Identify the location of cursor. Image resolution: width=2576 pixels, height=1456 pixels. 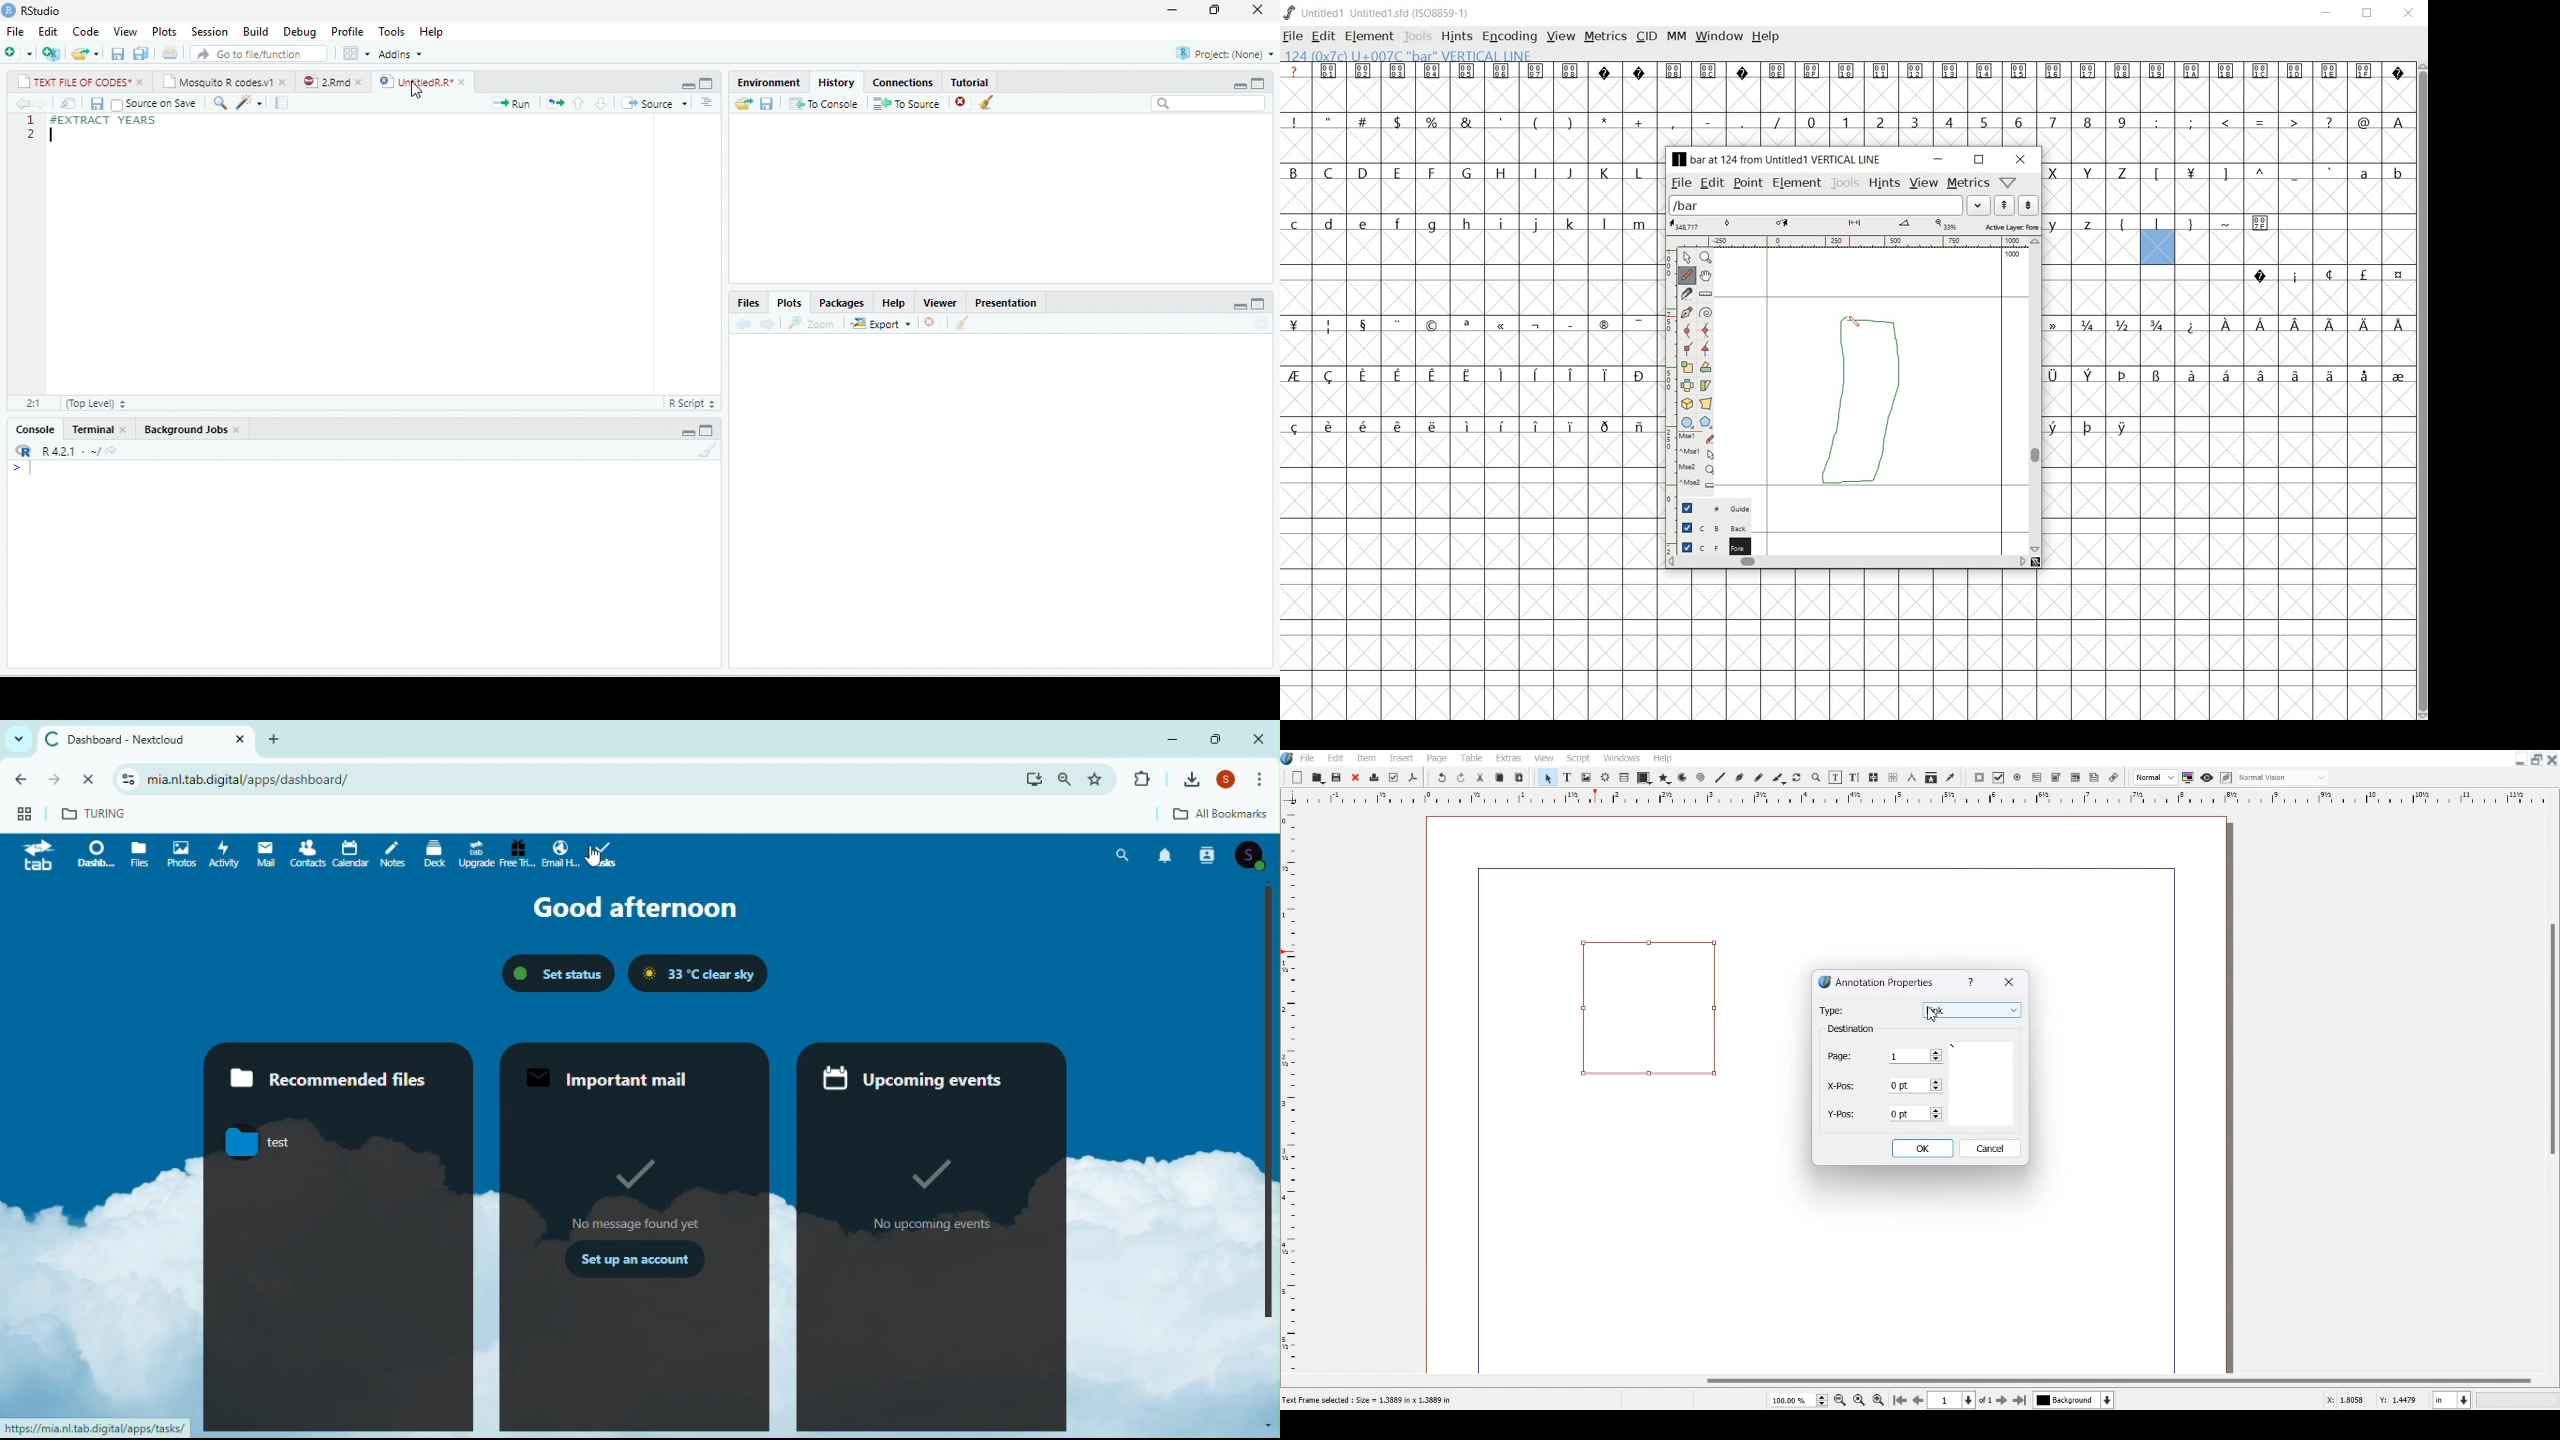
(1856, 322).